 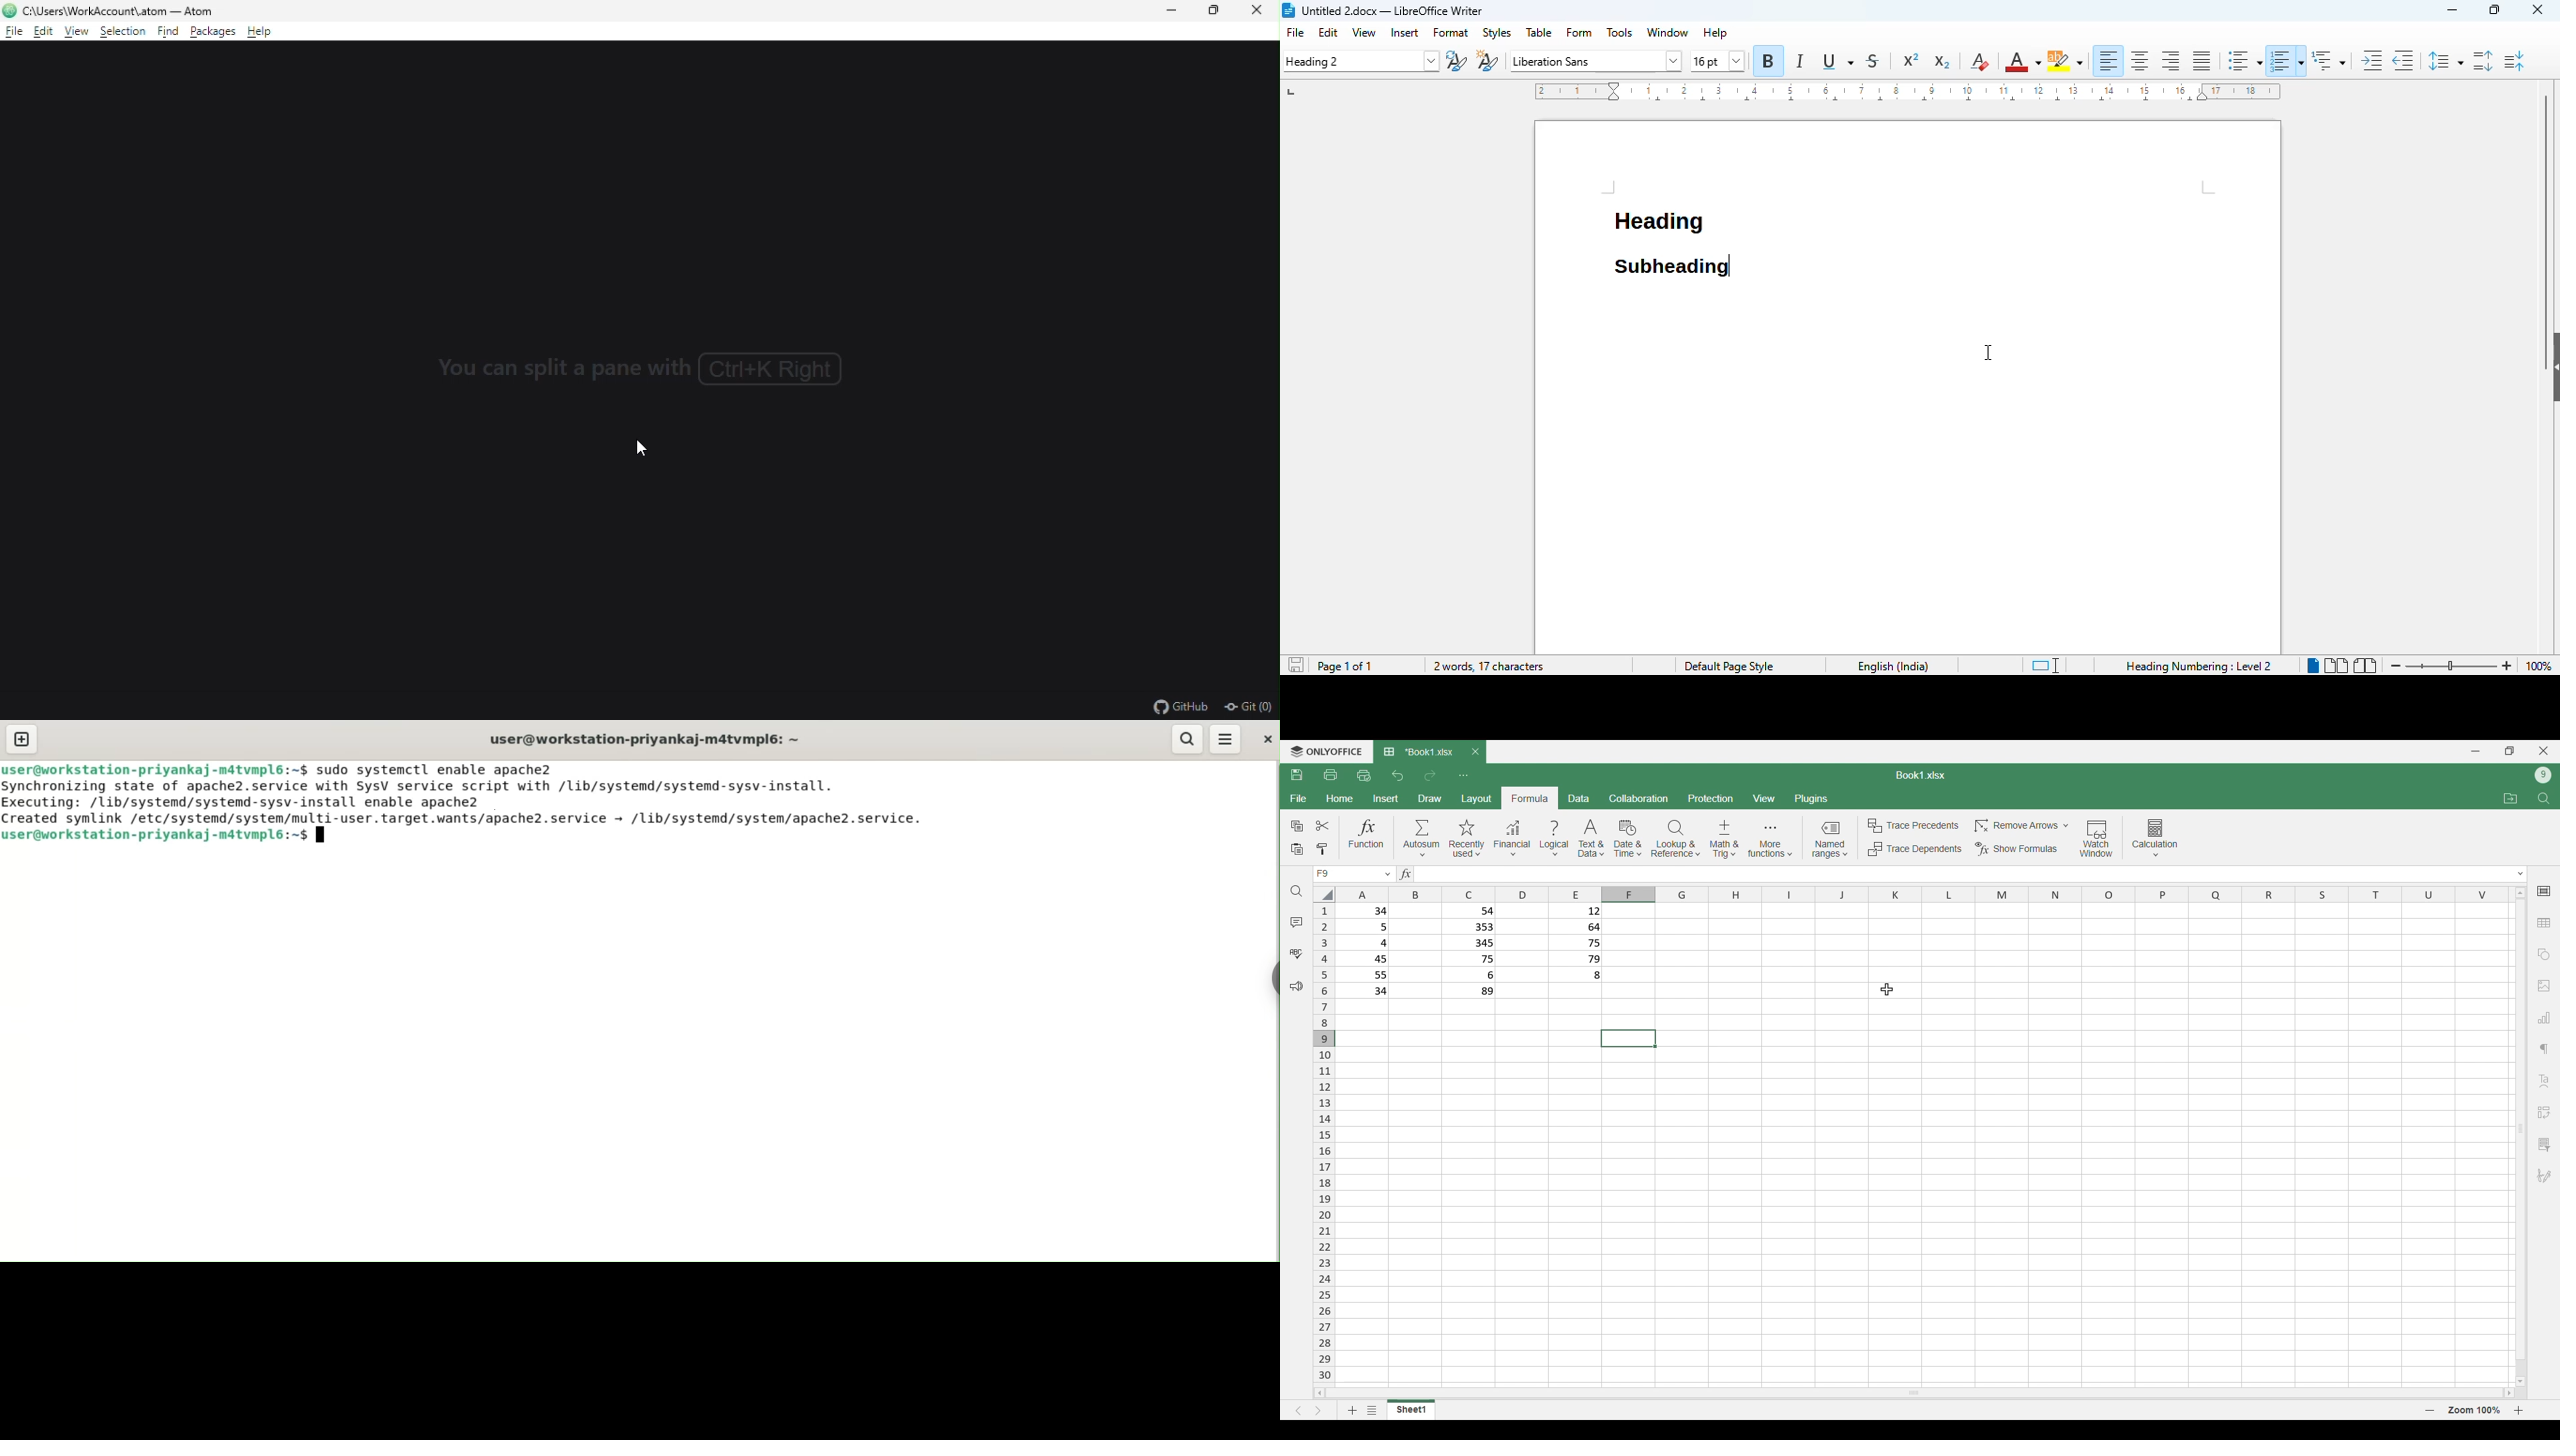 What do you see at coordinates (2538, 10) in the screenshot?
I see `close` at bounding box center [2538, 10].